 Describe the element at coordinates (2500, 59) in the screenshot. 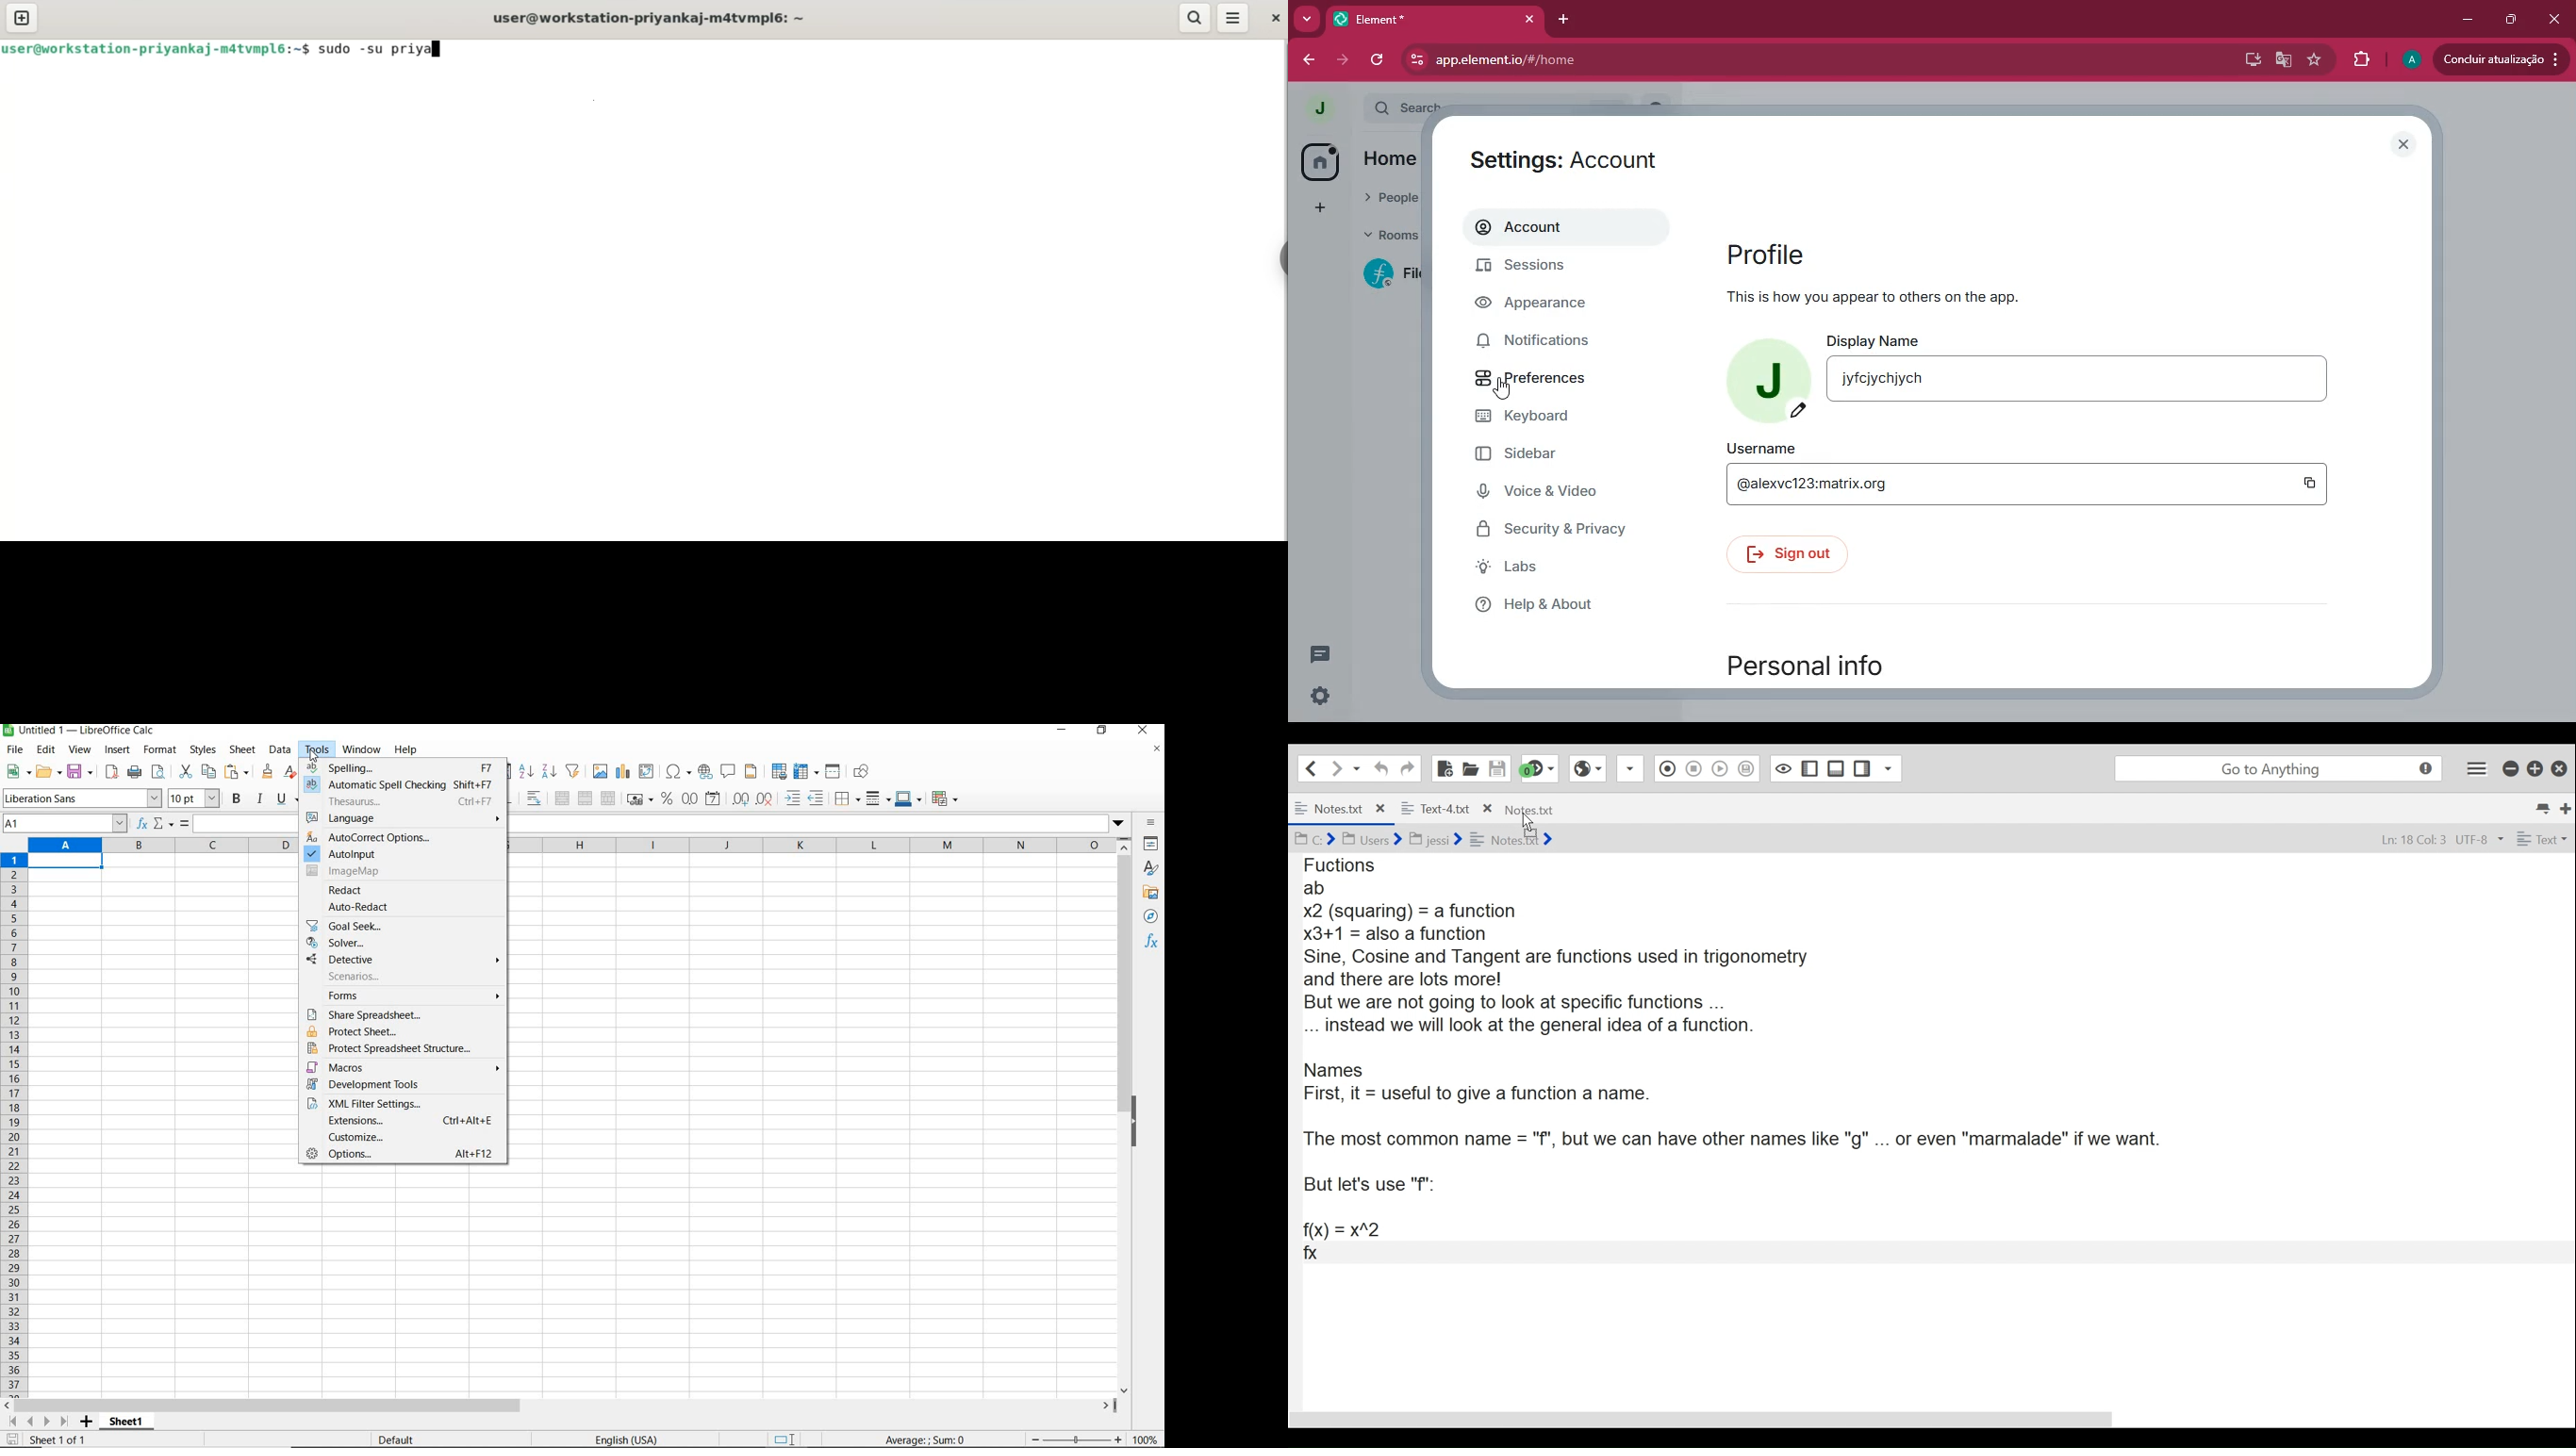

I see `conduir atualizacao` at that location.